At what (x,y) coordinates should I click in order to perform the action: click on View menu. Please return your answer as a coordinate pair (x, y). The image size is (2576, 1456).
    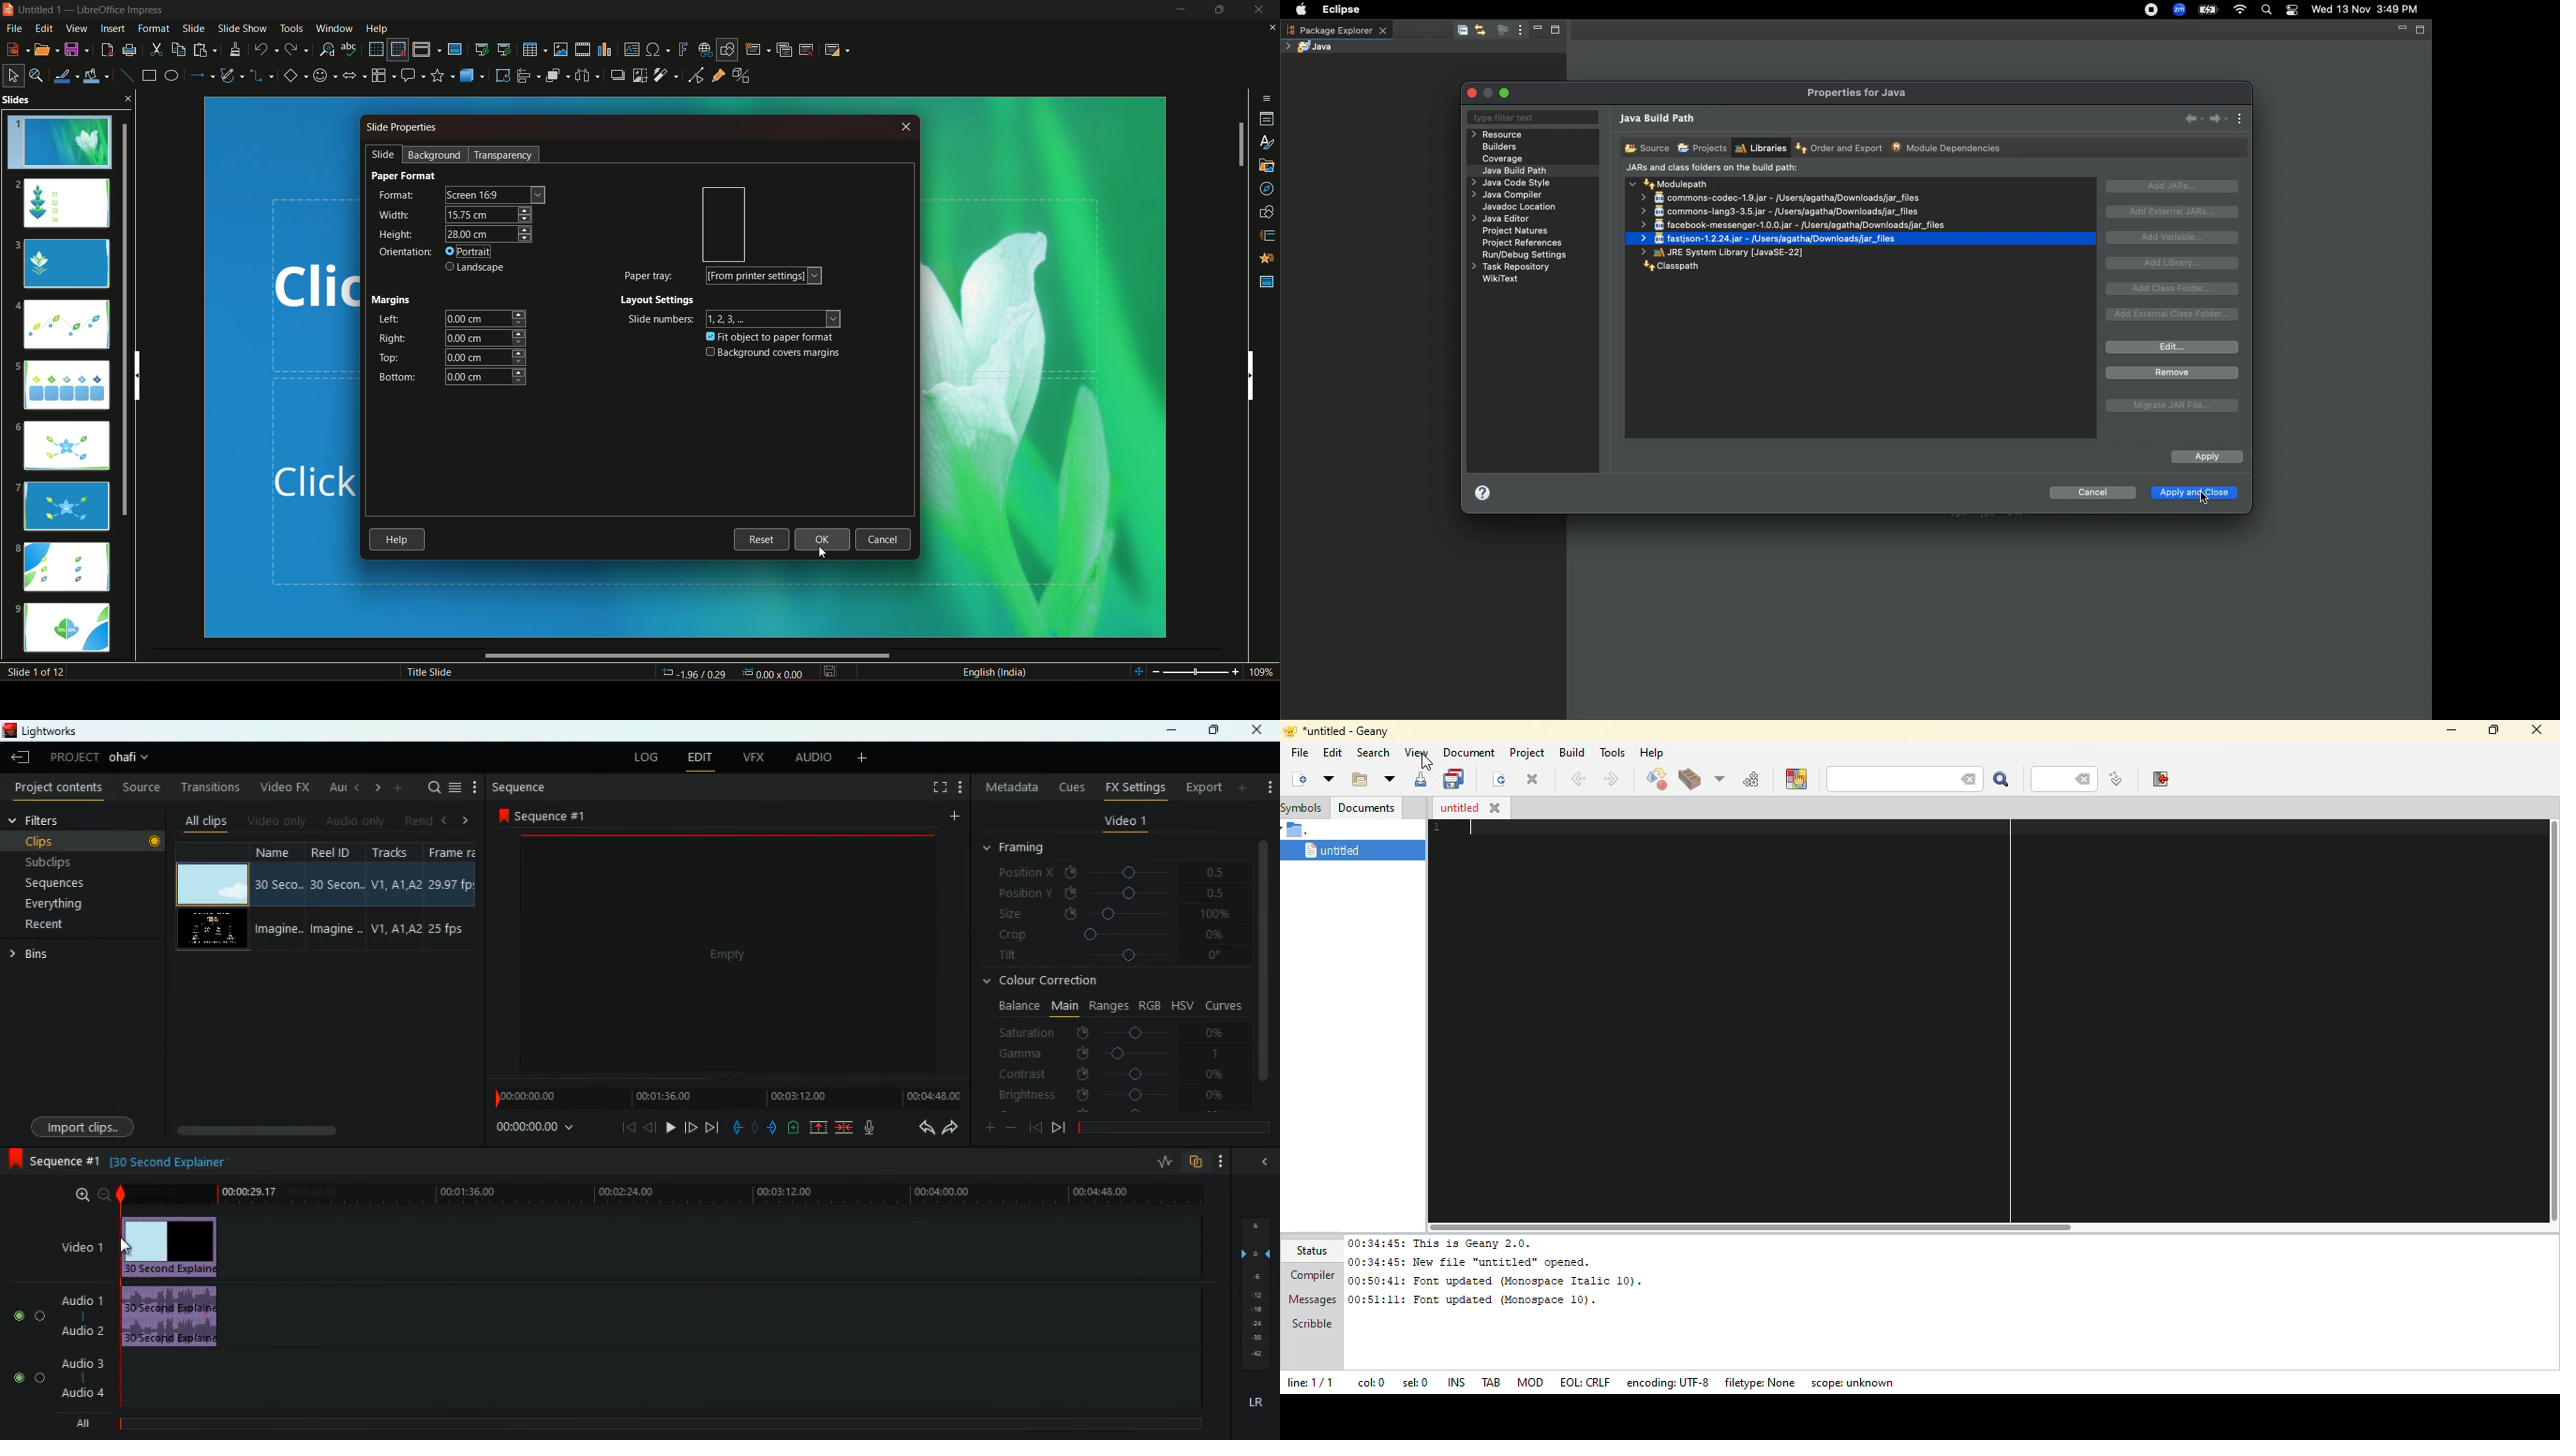
    Looking at the image, I should click on (1518, 30).